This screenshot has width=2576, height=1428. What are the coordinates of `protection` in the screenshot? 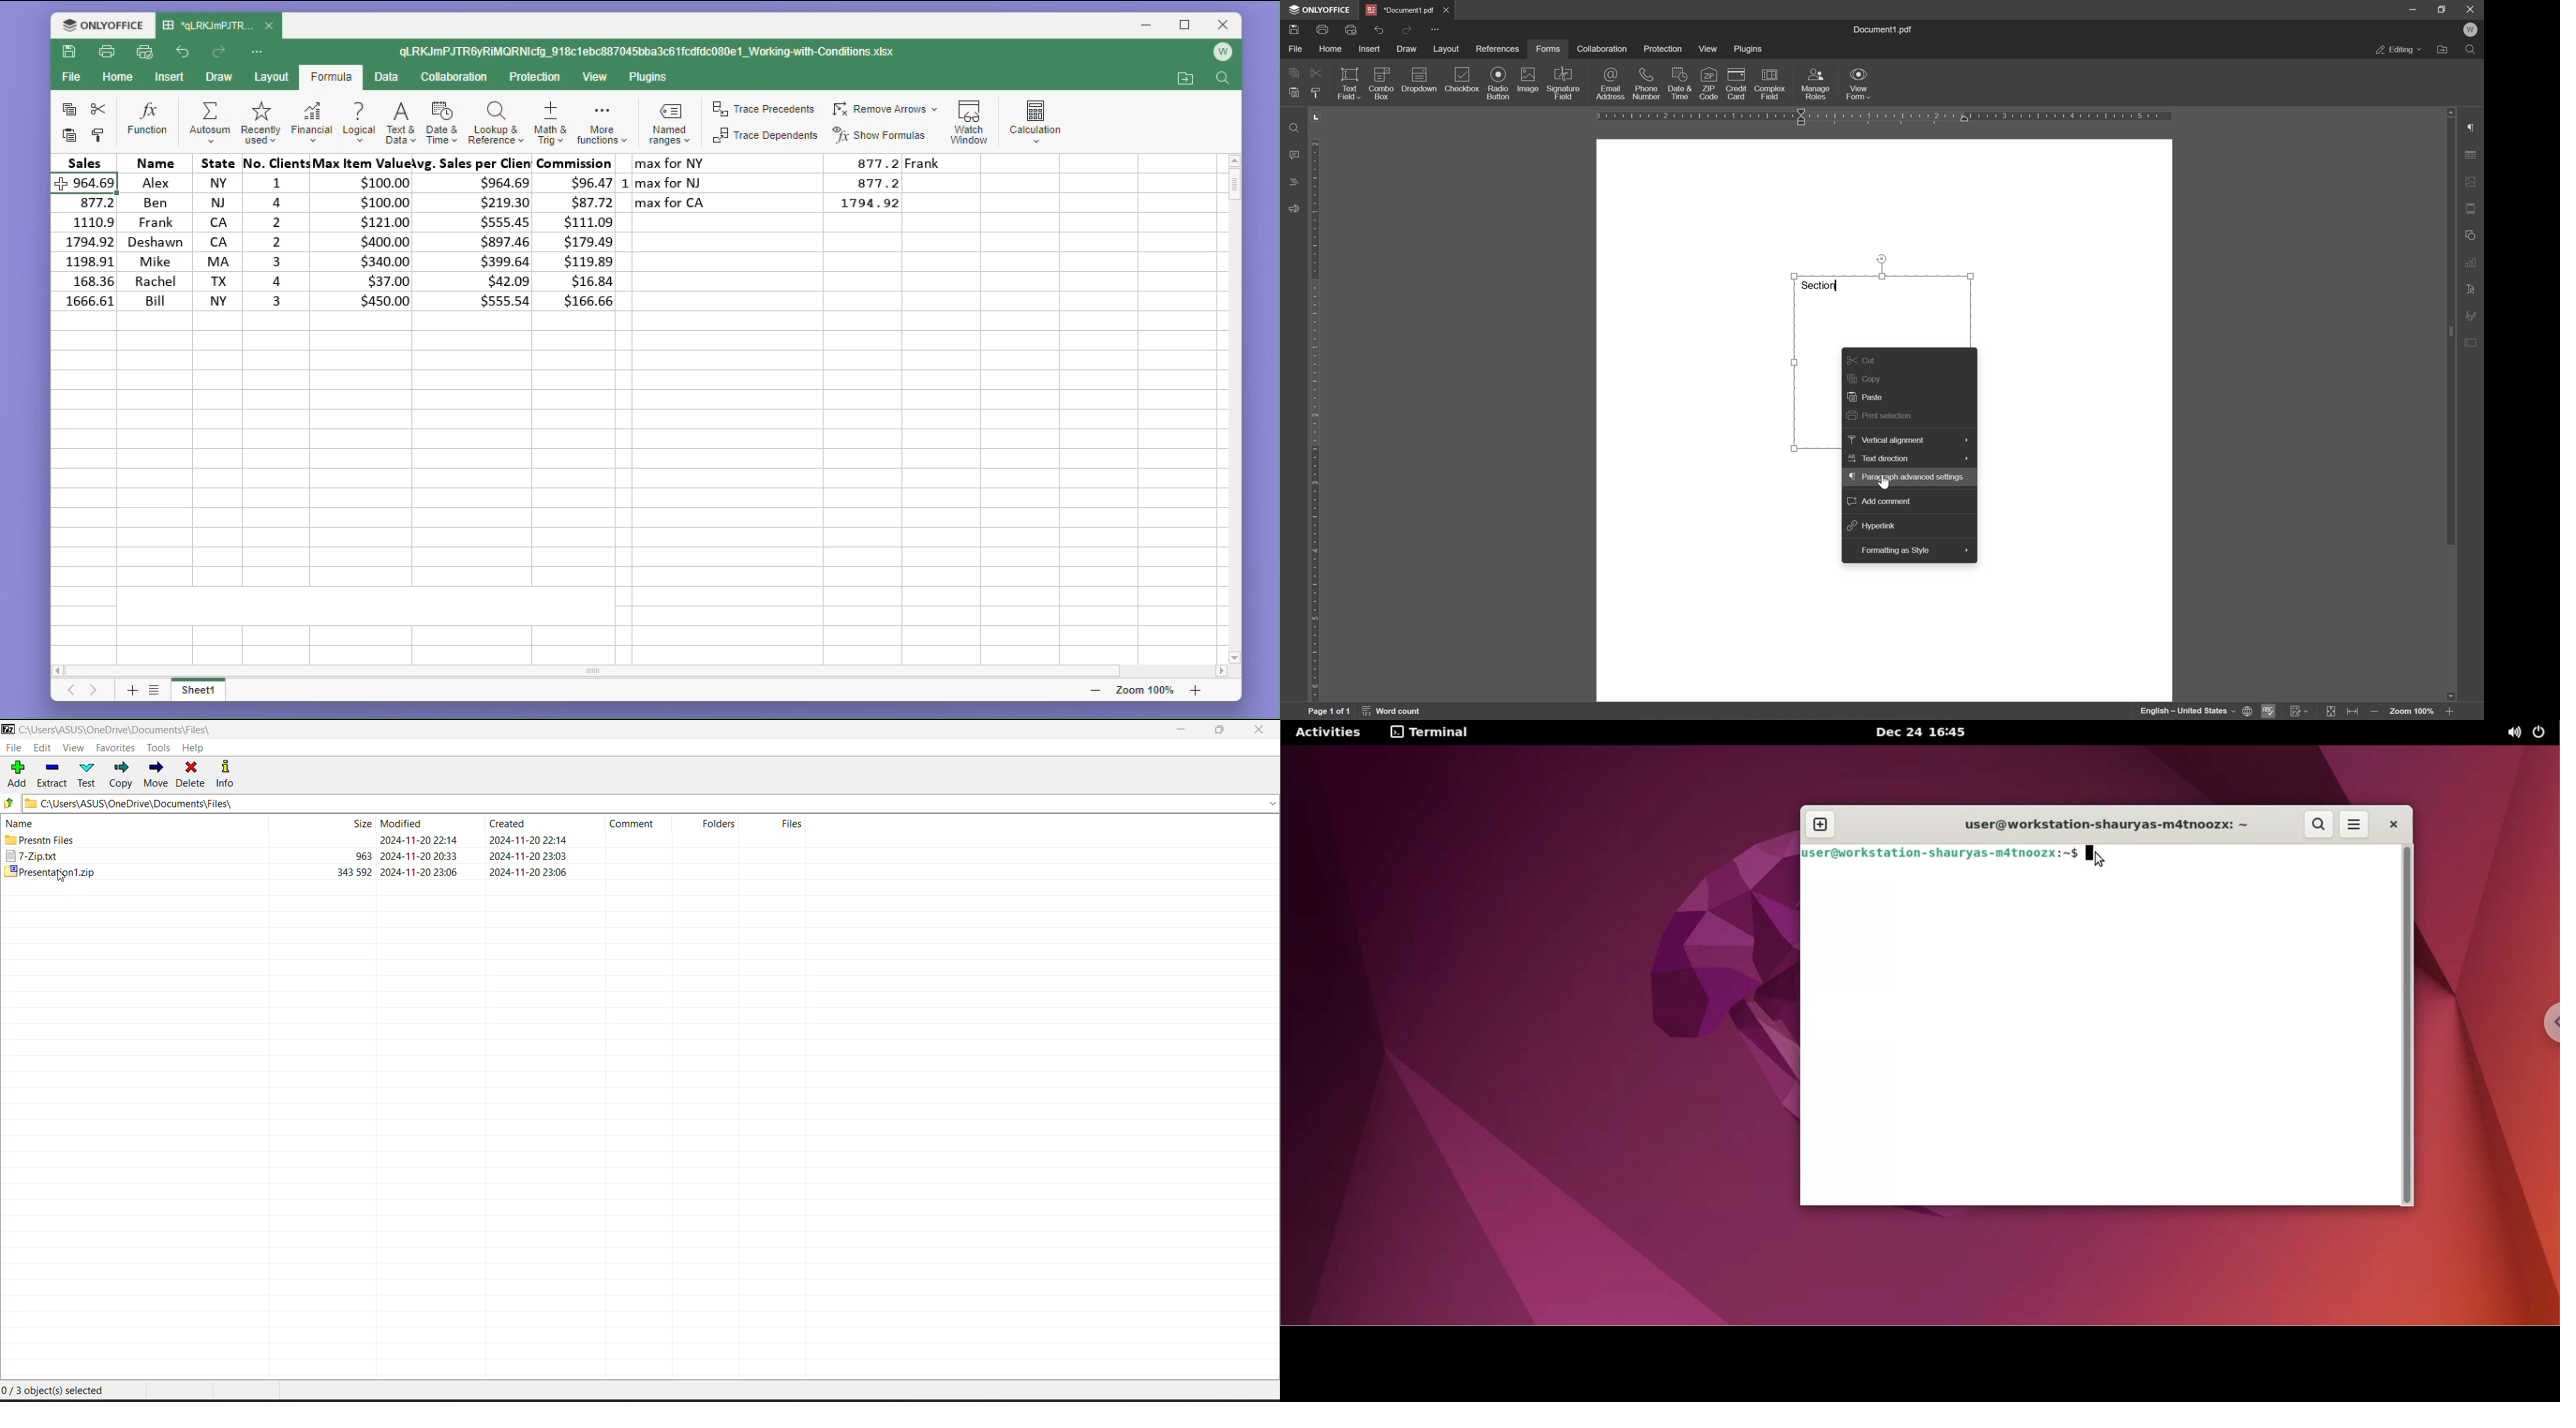 It's located at (537, 77).